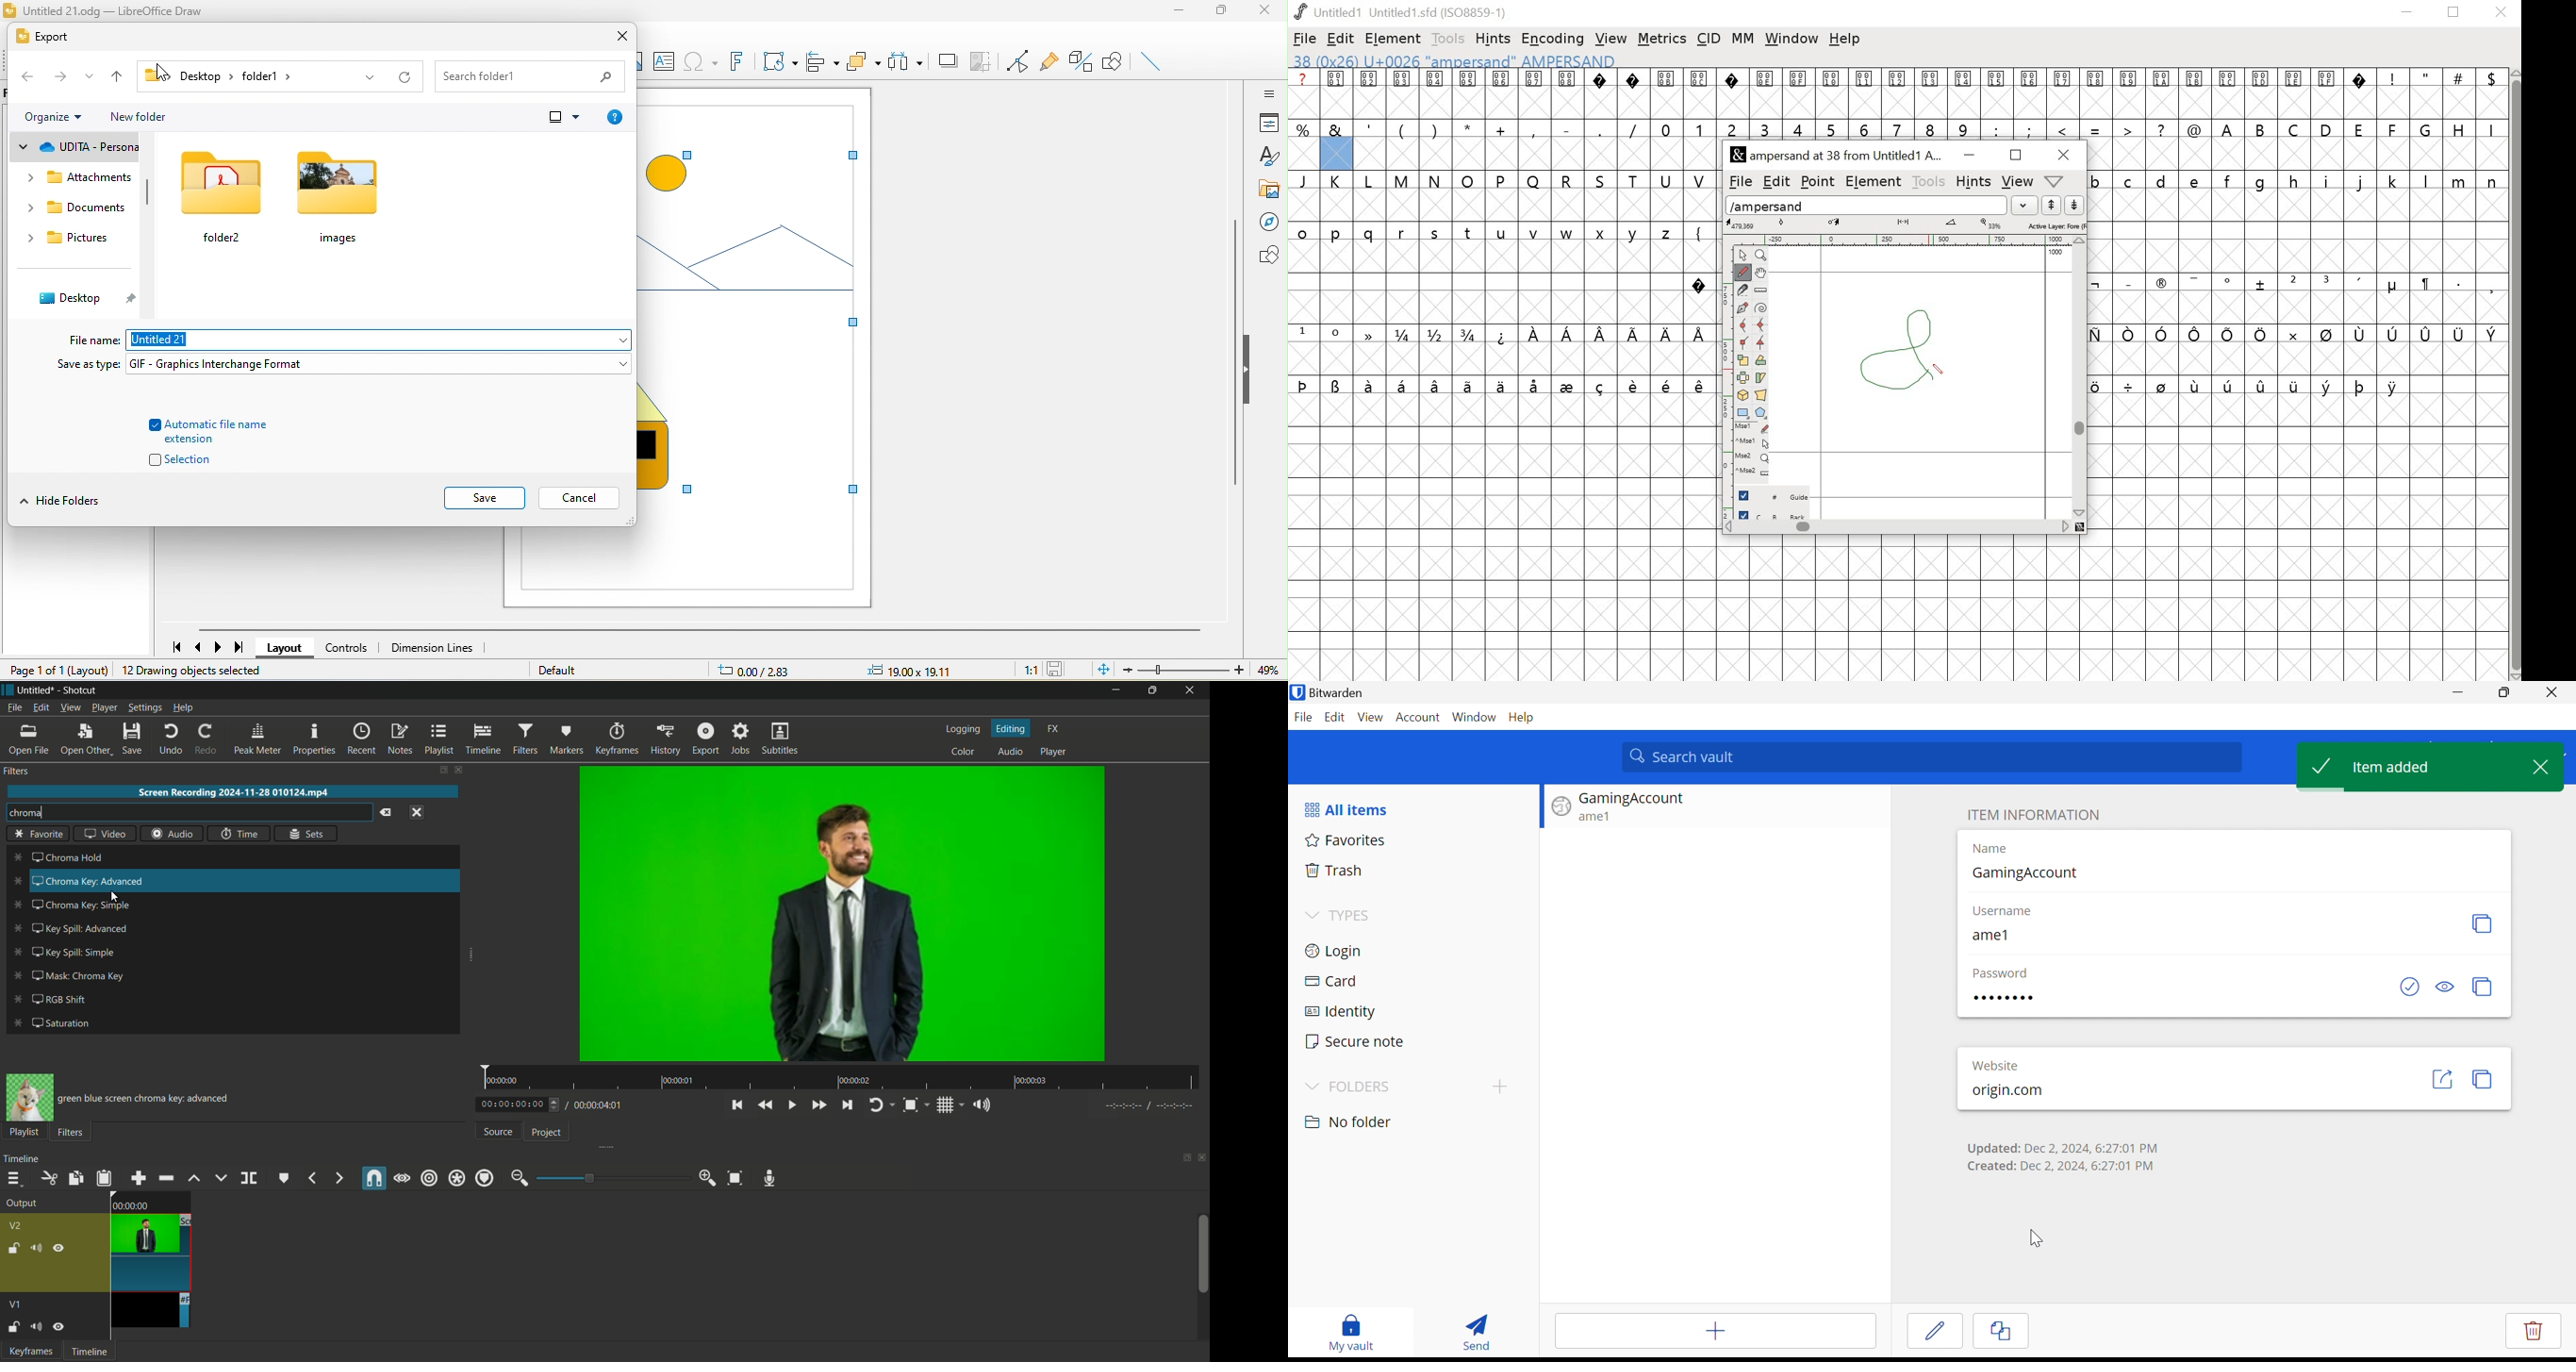 The height and width of the screenshot is (1372, 2576). What do you see at coordinates (1967, 156) in the screenshot?
I see `minimize` at bounding box center [1967, 156].